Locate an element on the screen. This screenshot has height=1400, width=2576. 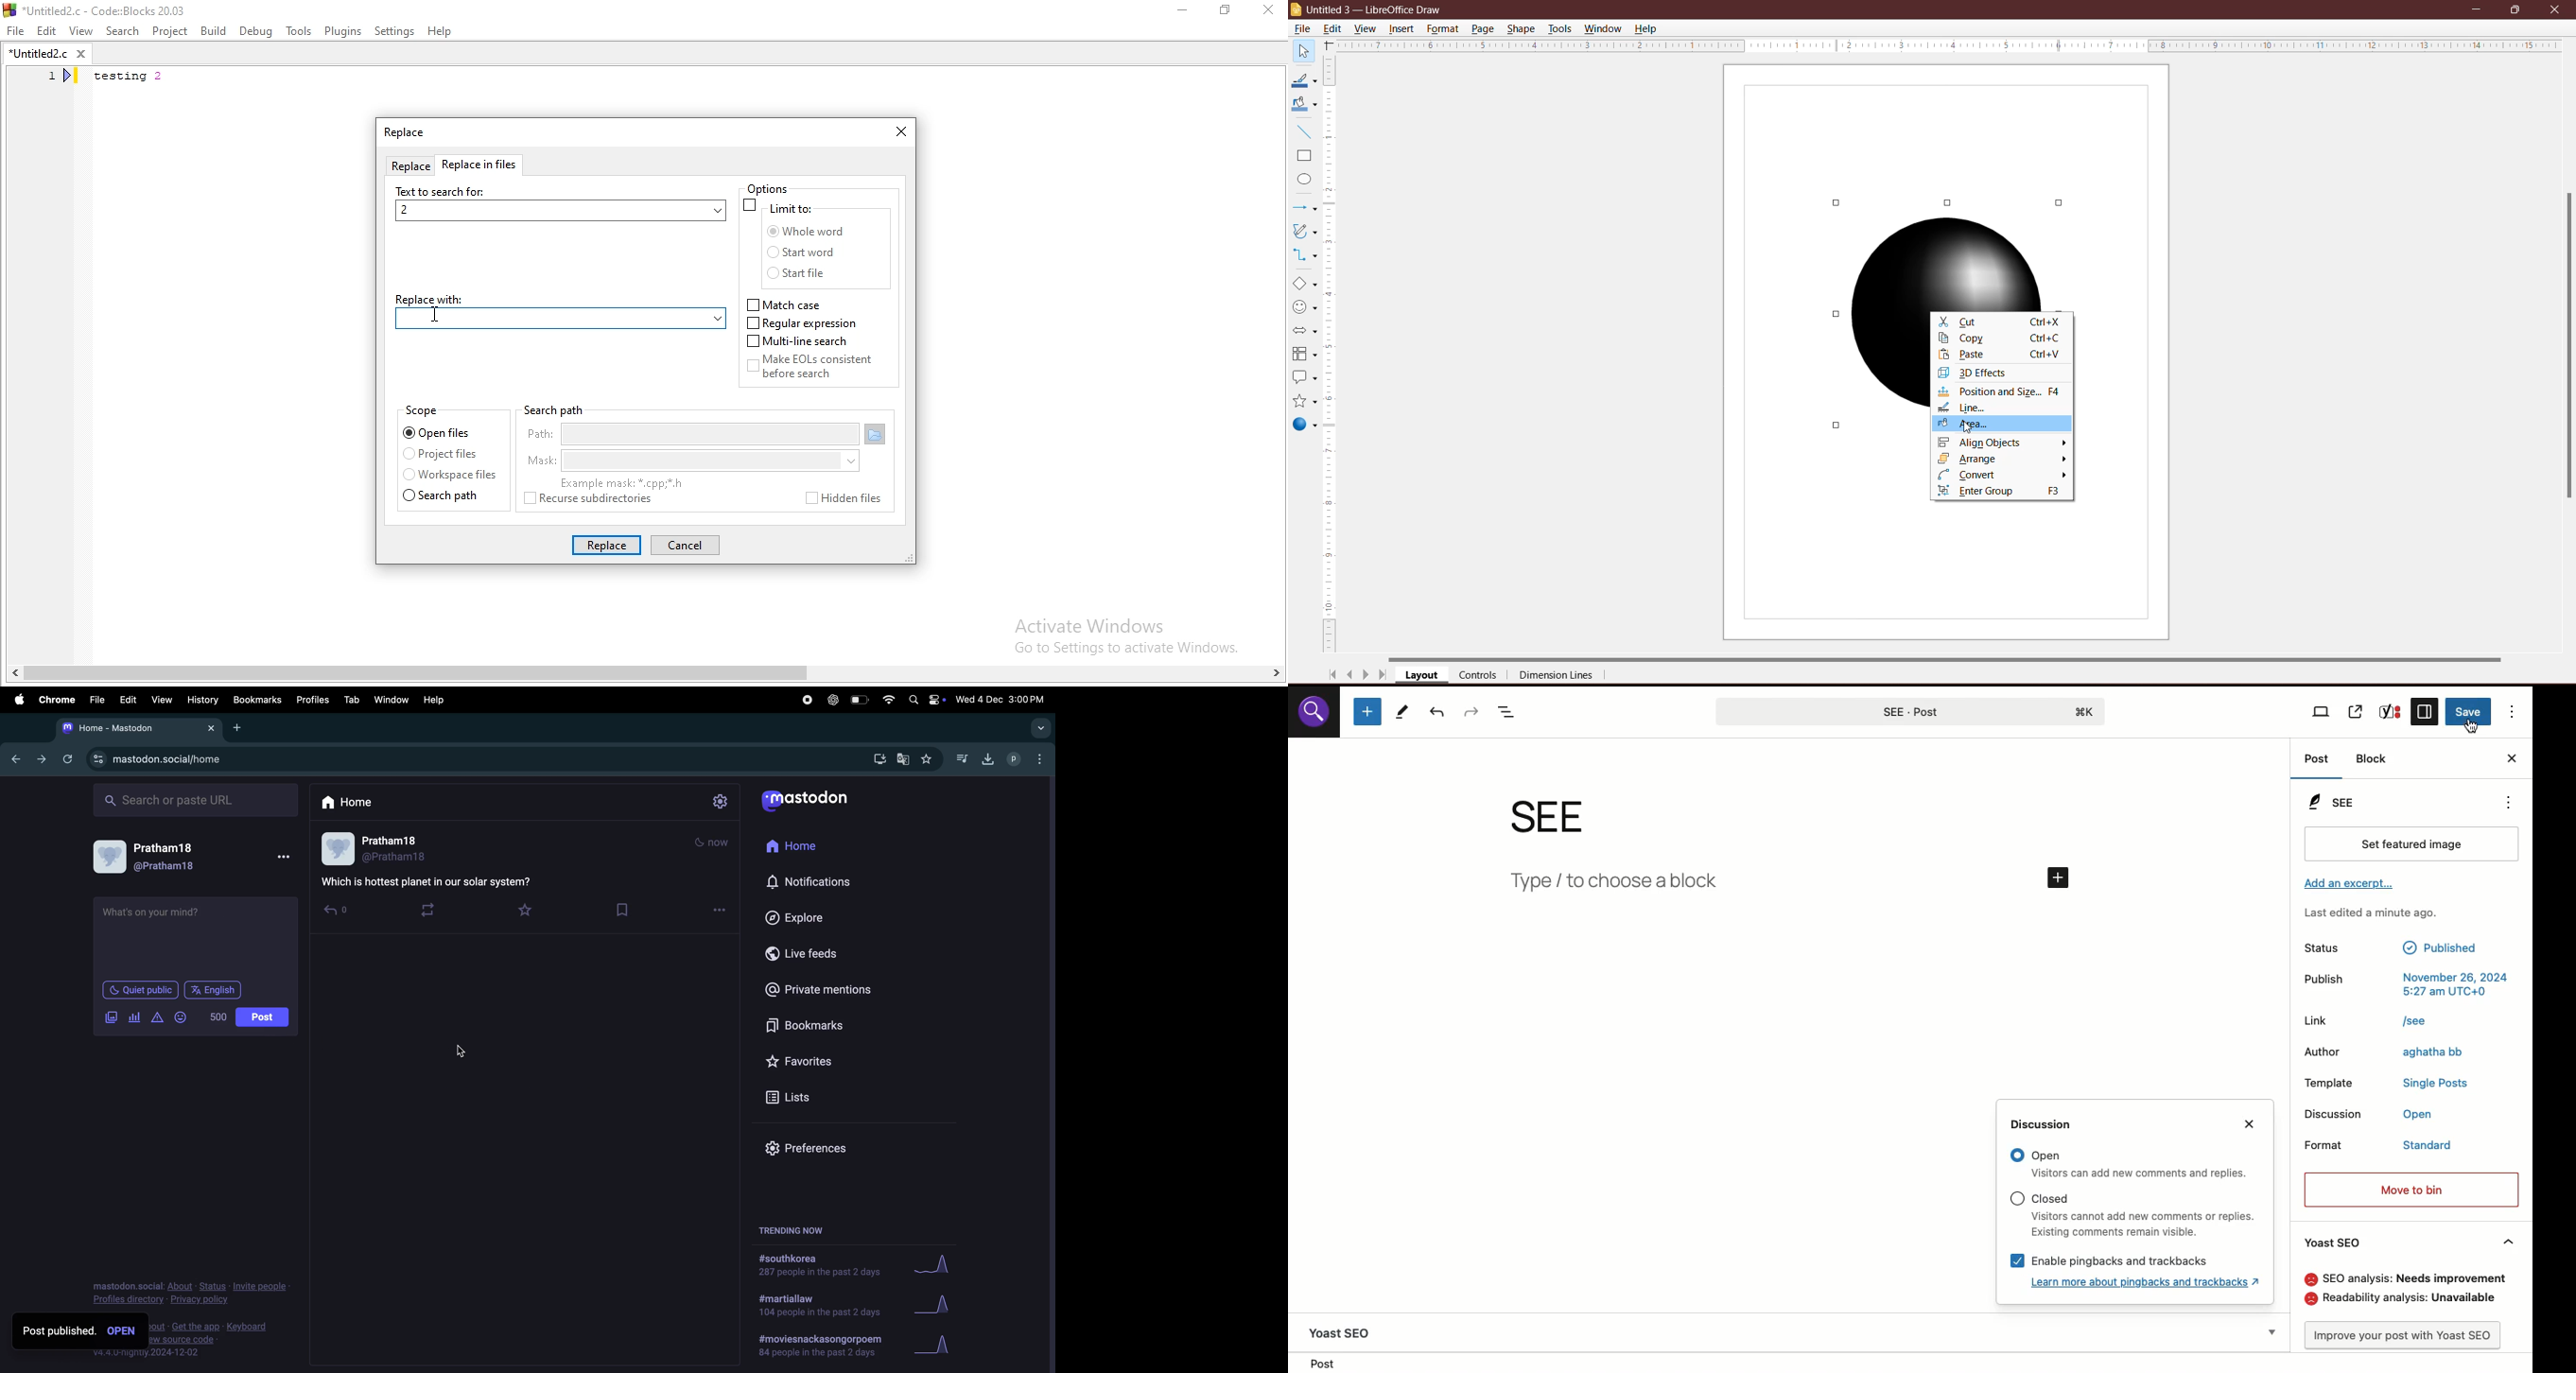
Bookmark is located at coordinates (824, 1024).